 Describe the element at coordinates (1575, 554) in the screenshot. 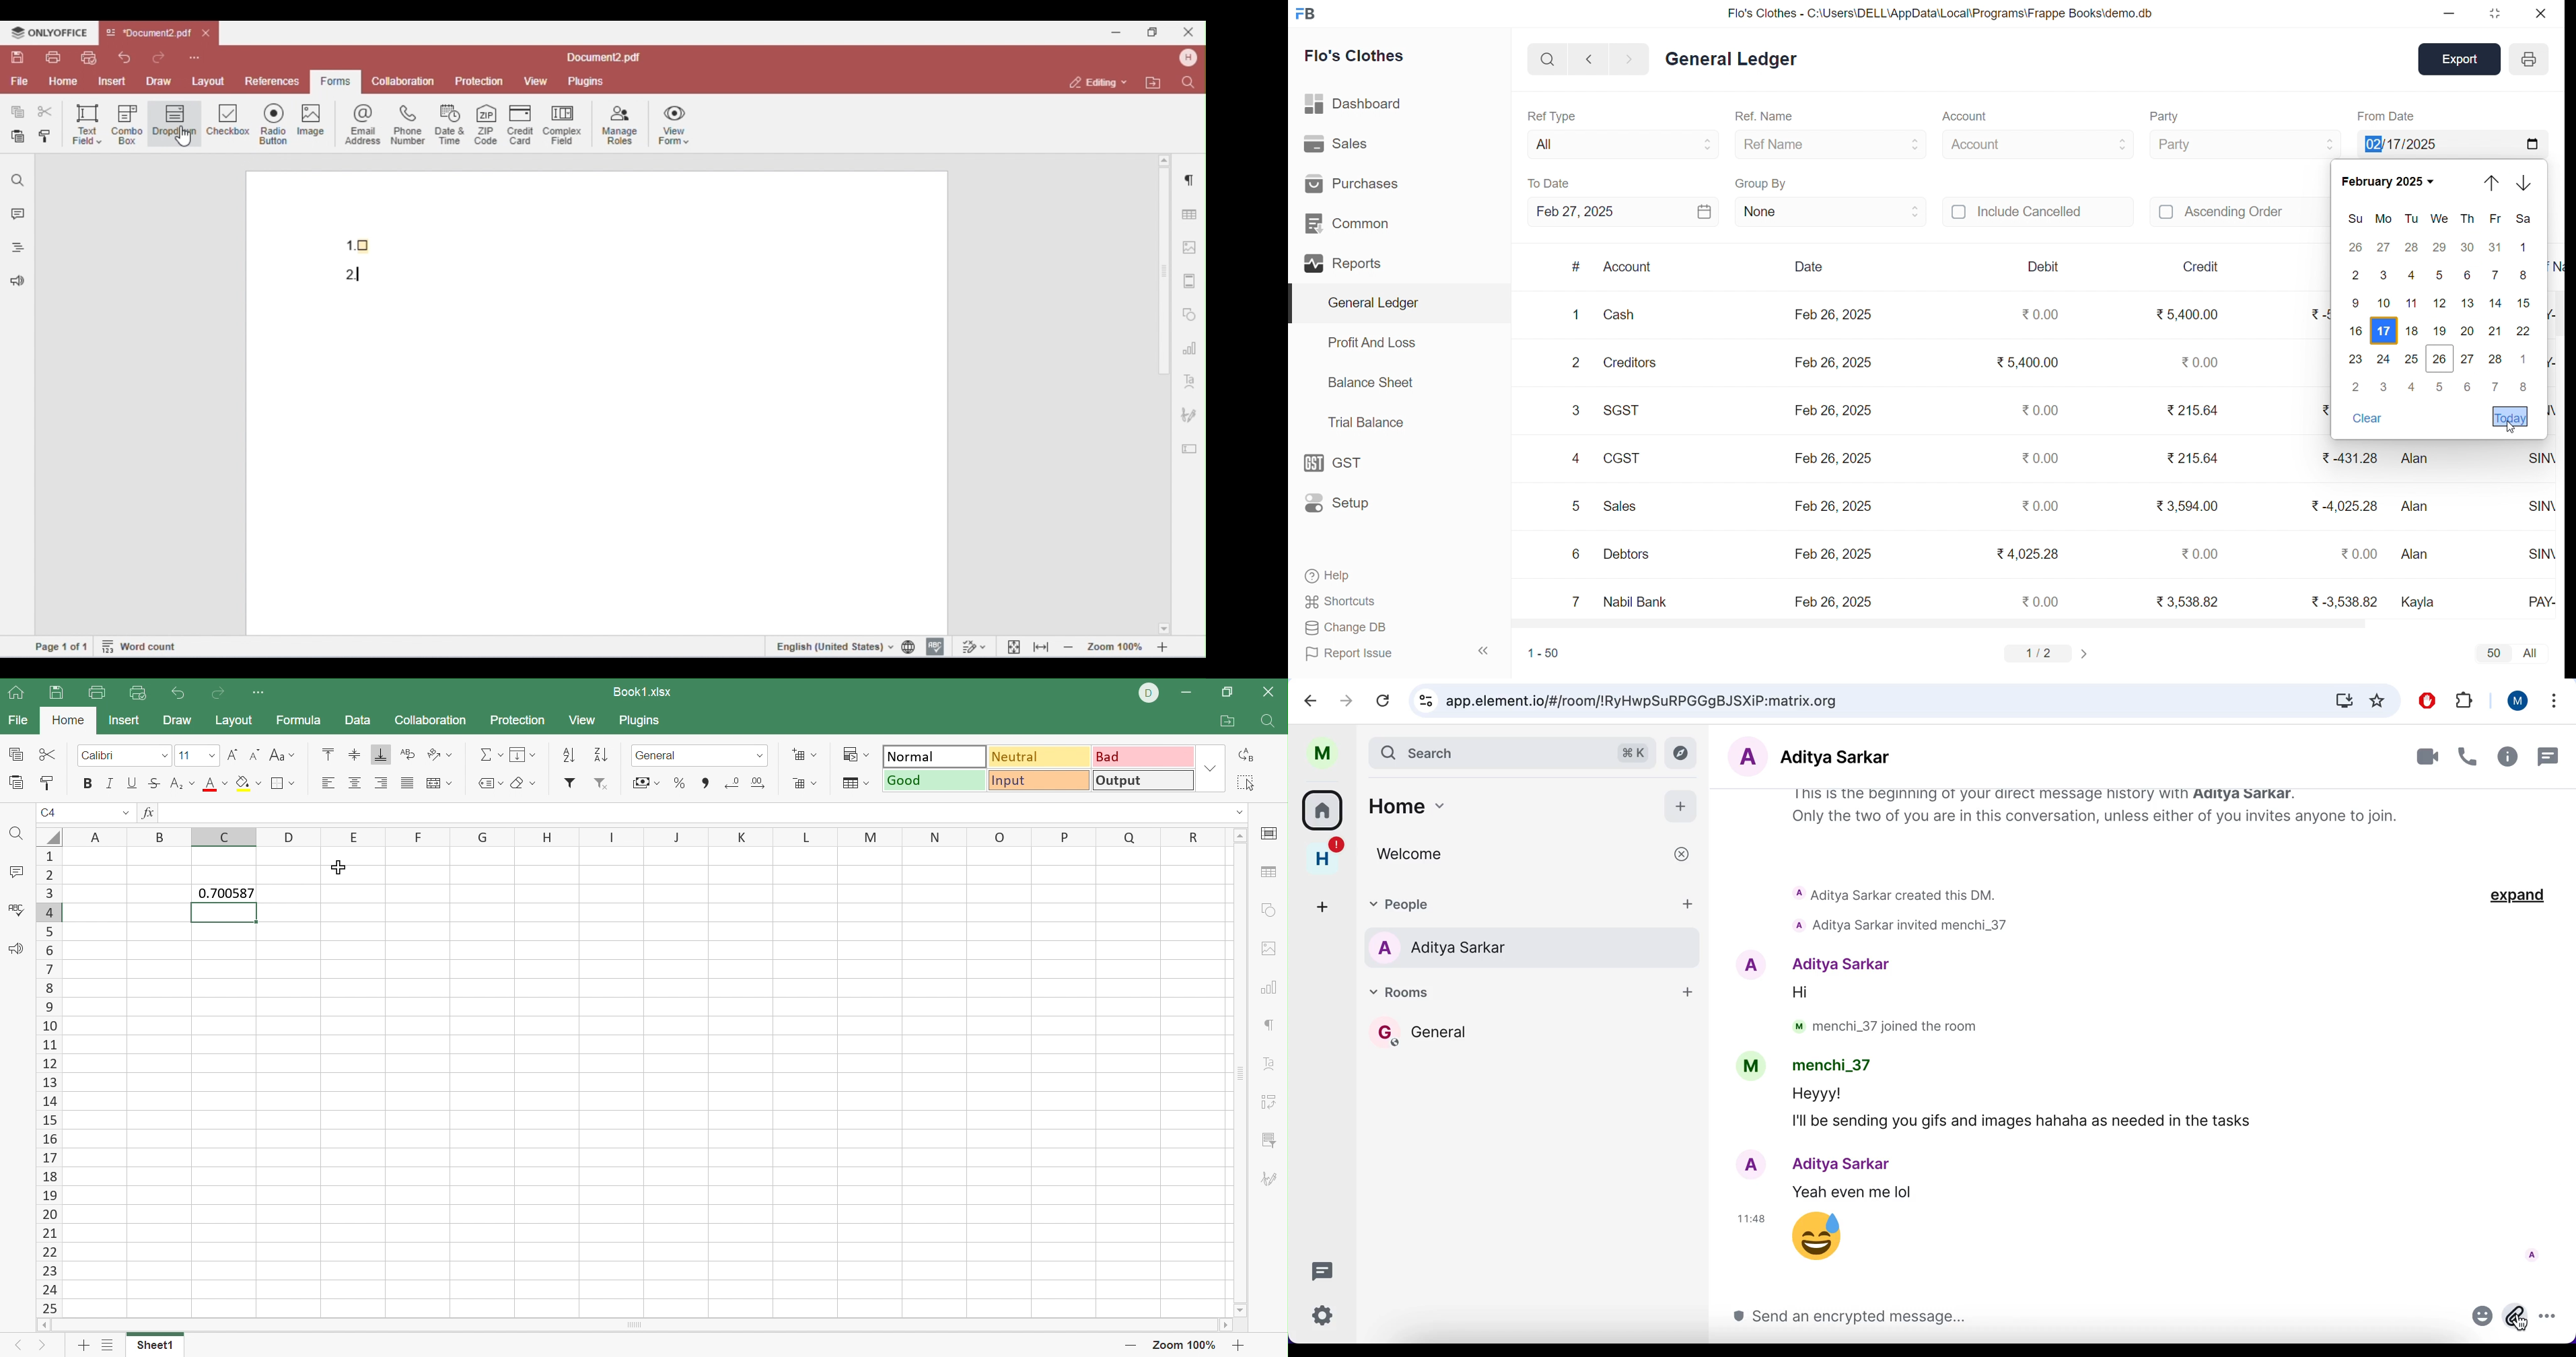

I see `6` at that location.